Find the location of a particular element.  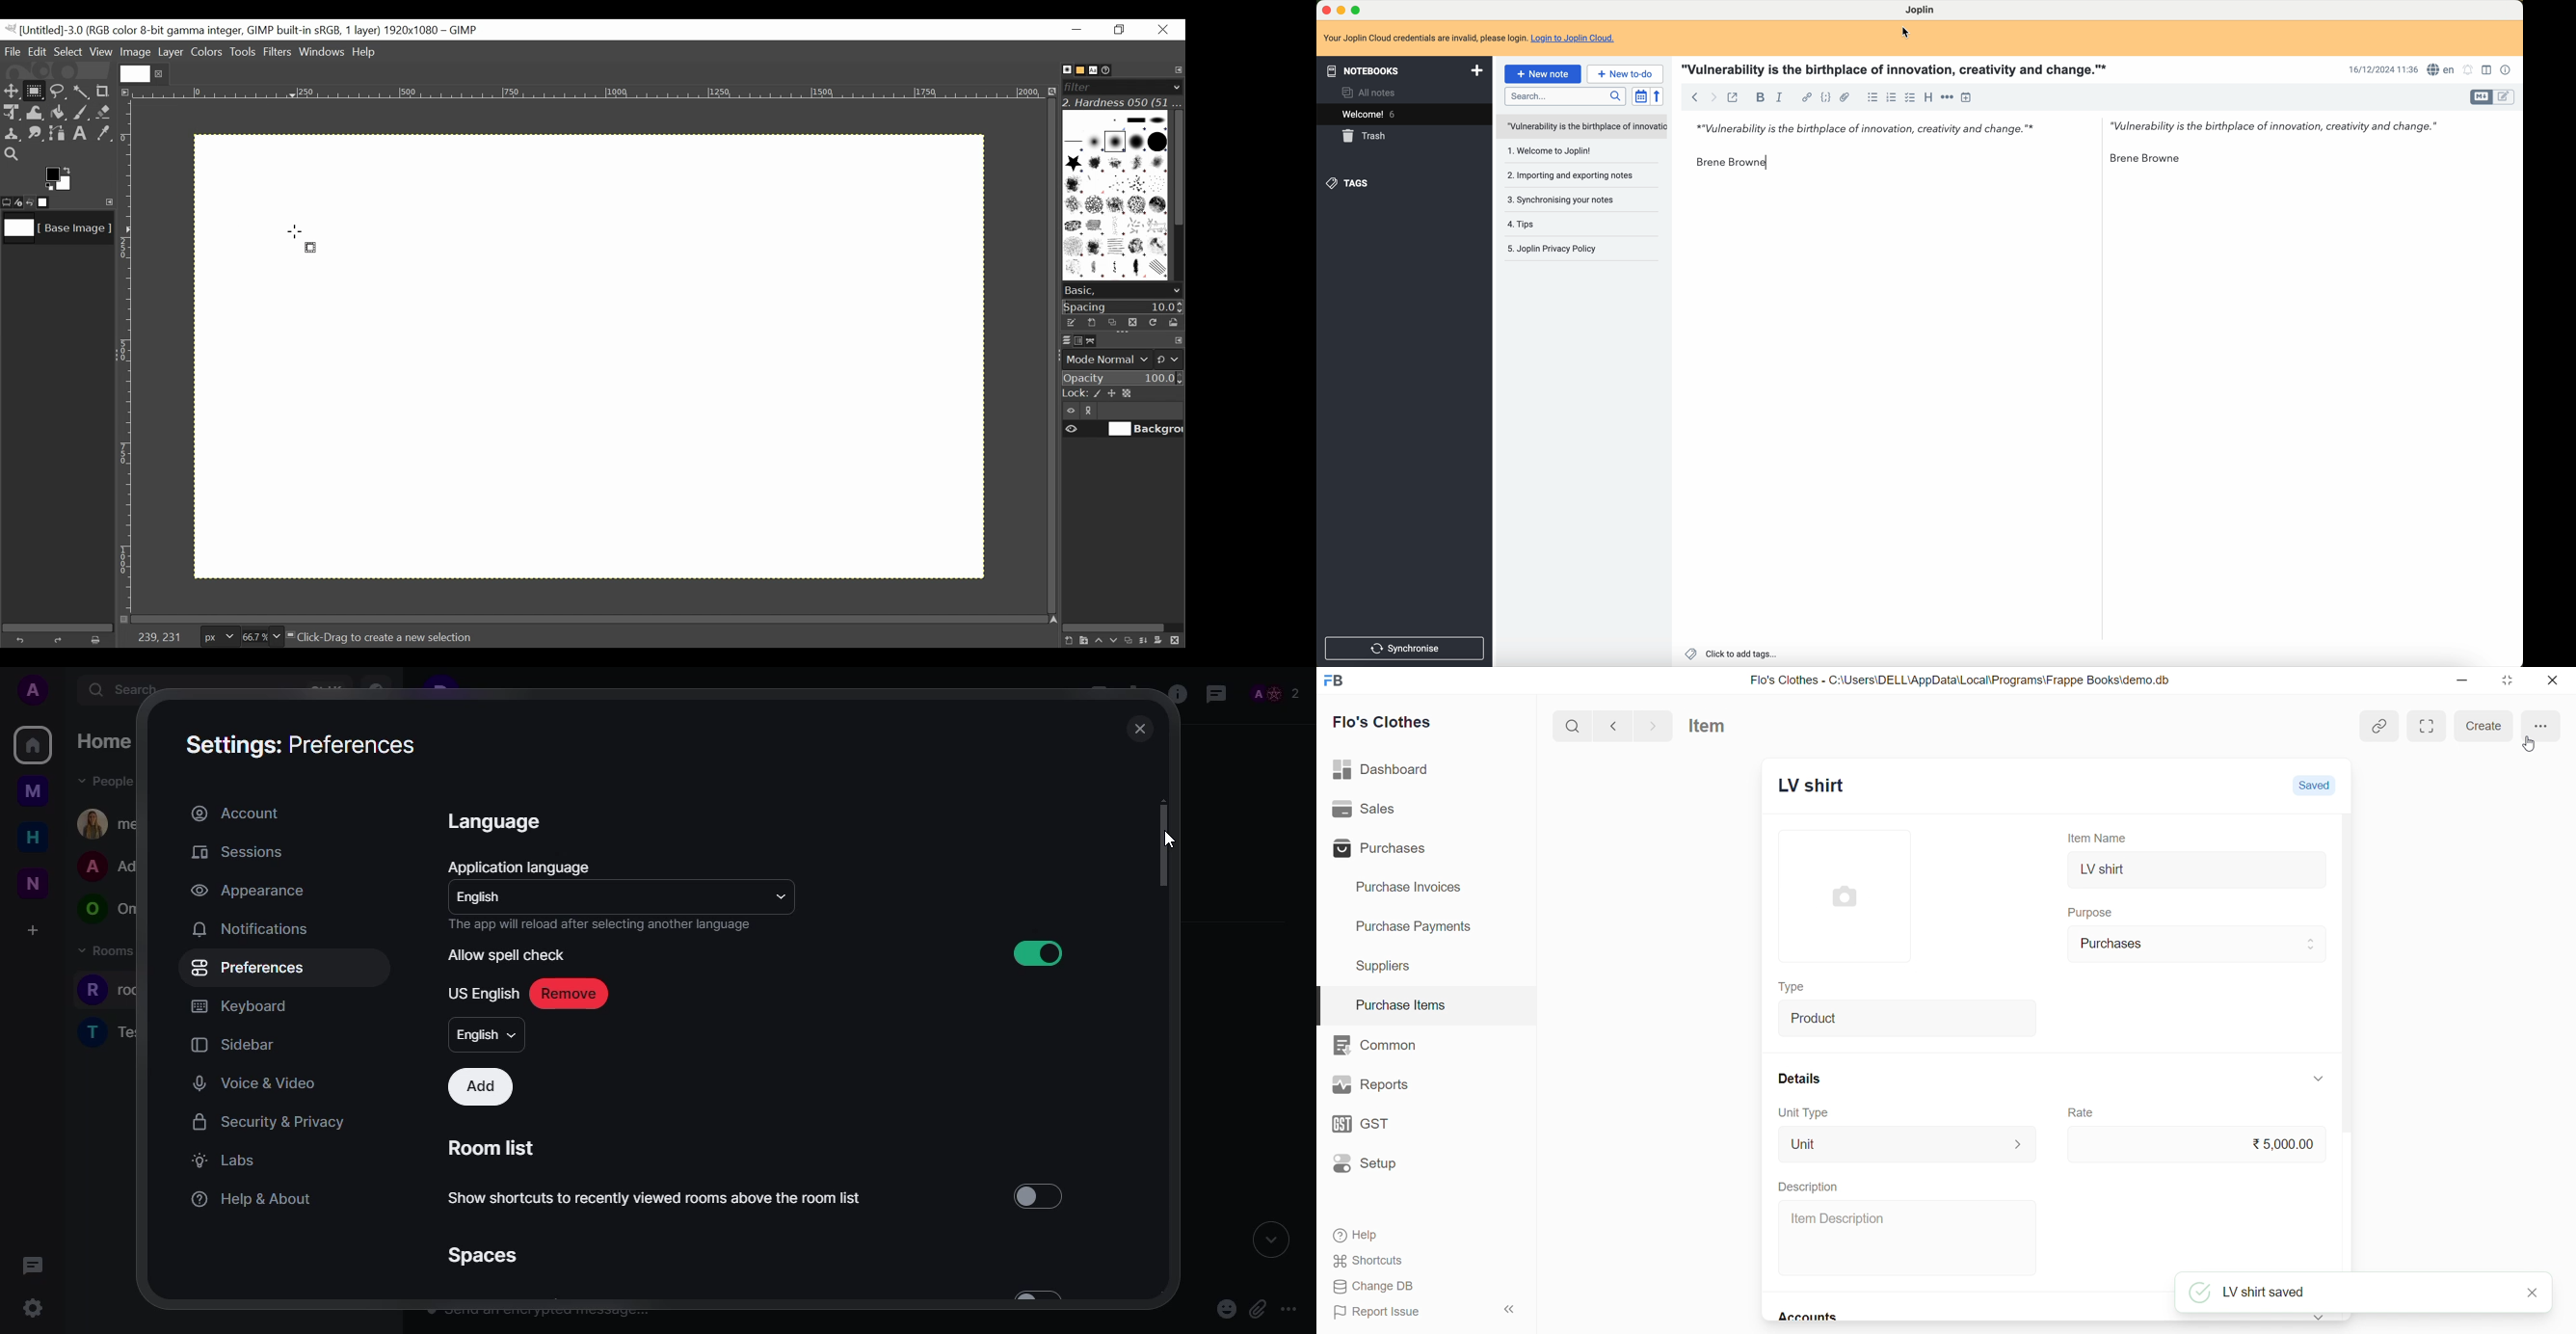

new is located at coordinates (29, 881).